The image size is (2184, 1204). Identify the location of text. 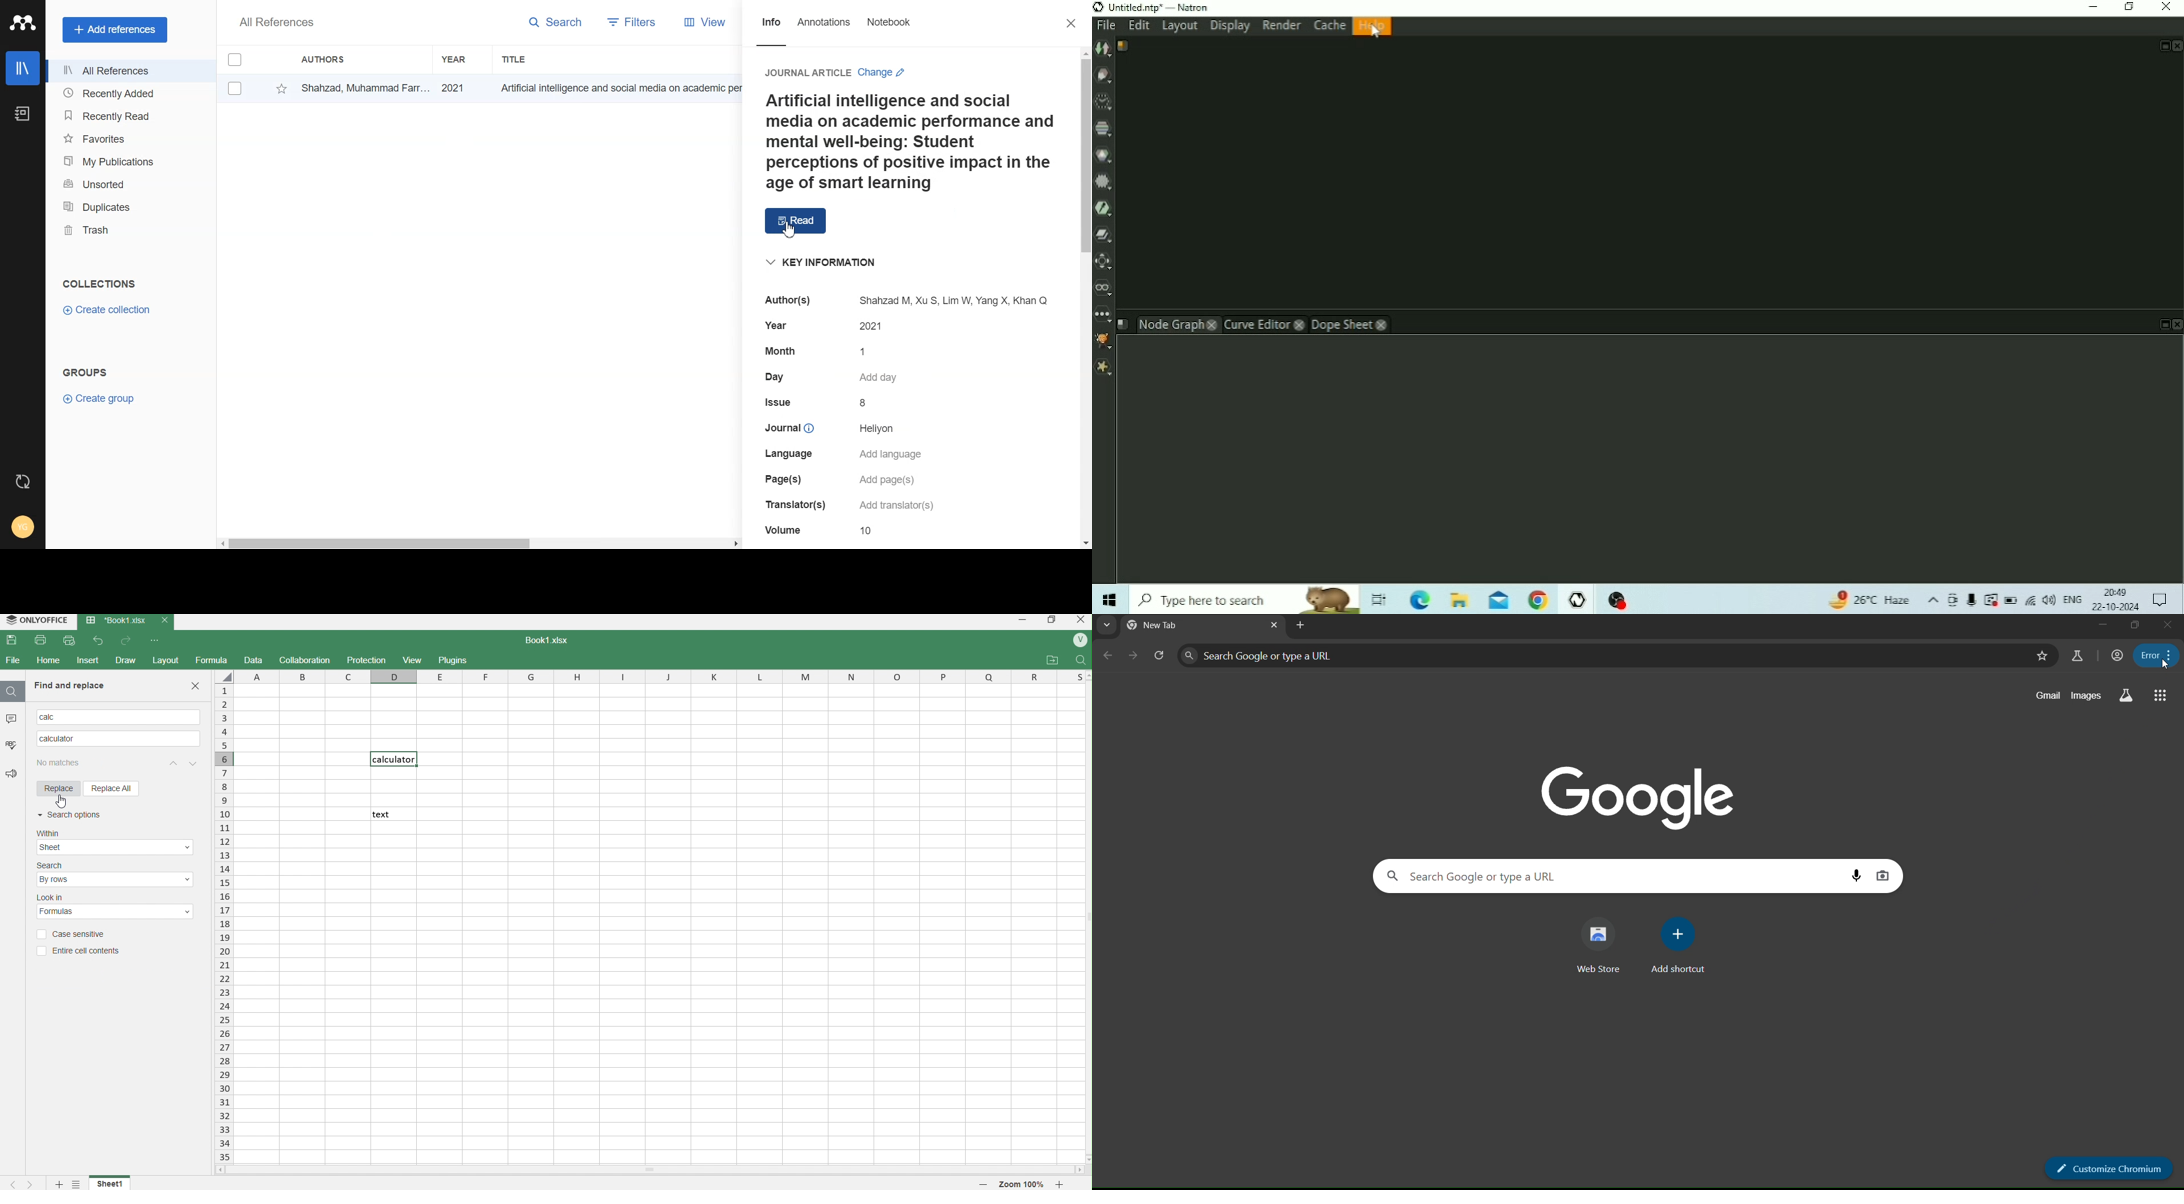
(392, 813).